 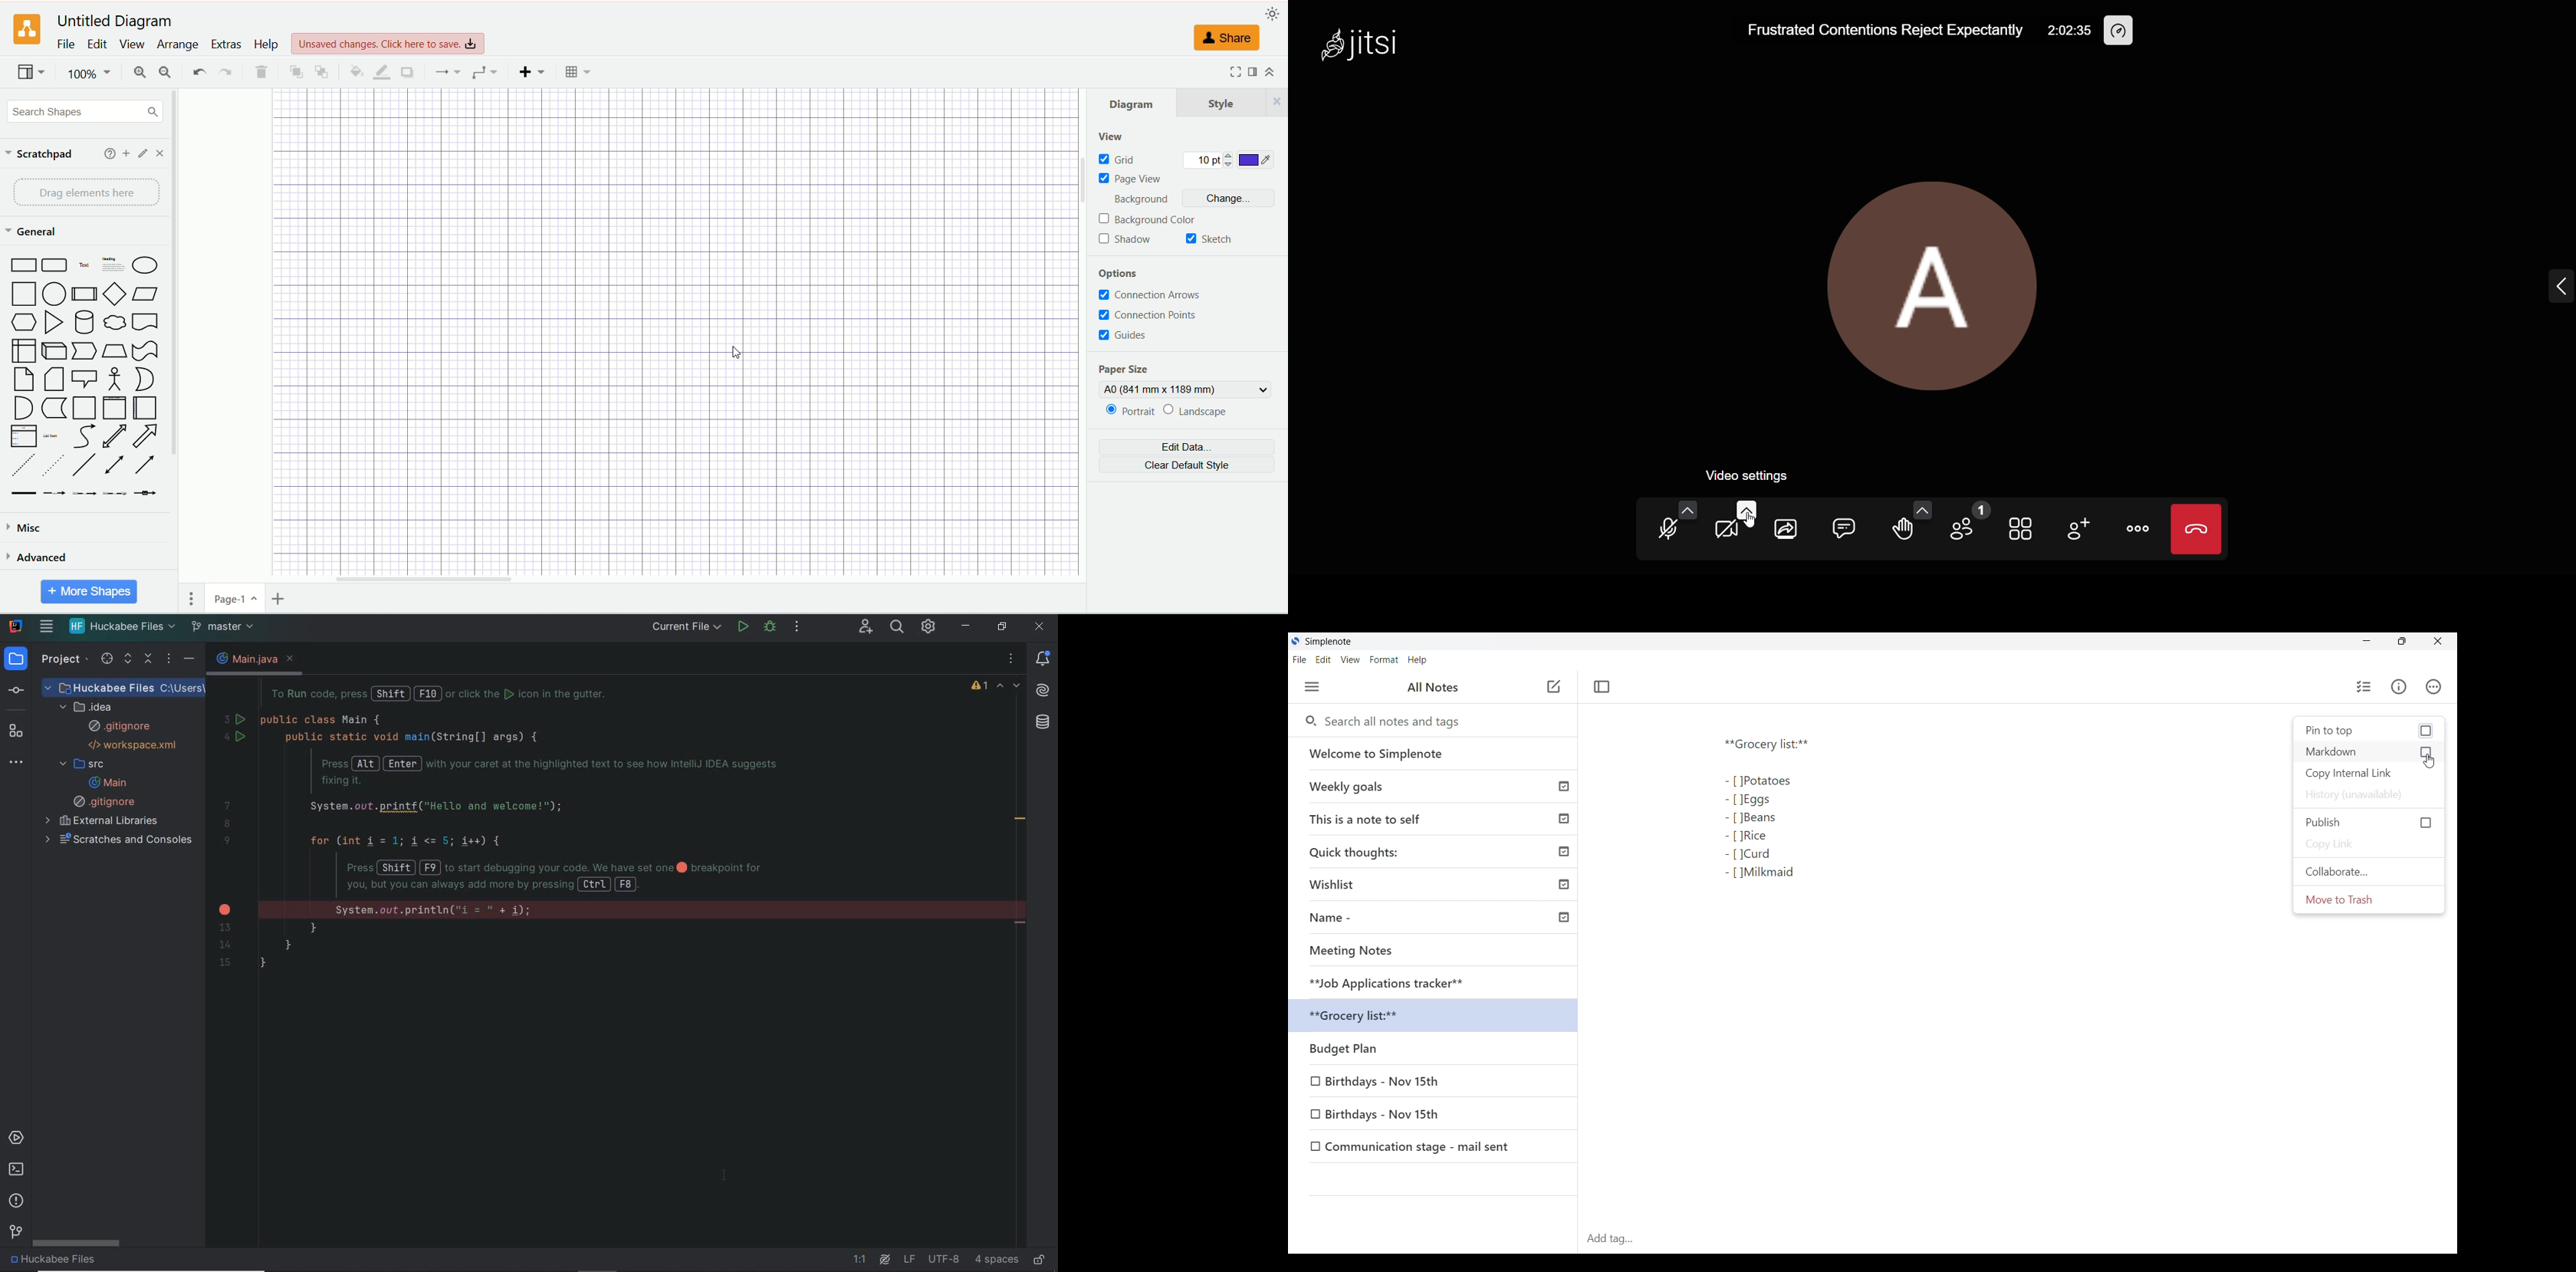 I want to click on connection arrows, so click(x=1155, y=296).